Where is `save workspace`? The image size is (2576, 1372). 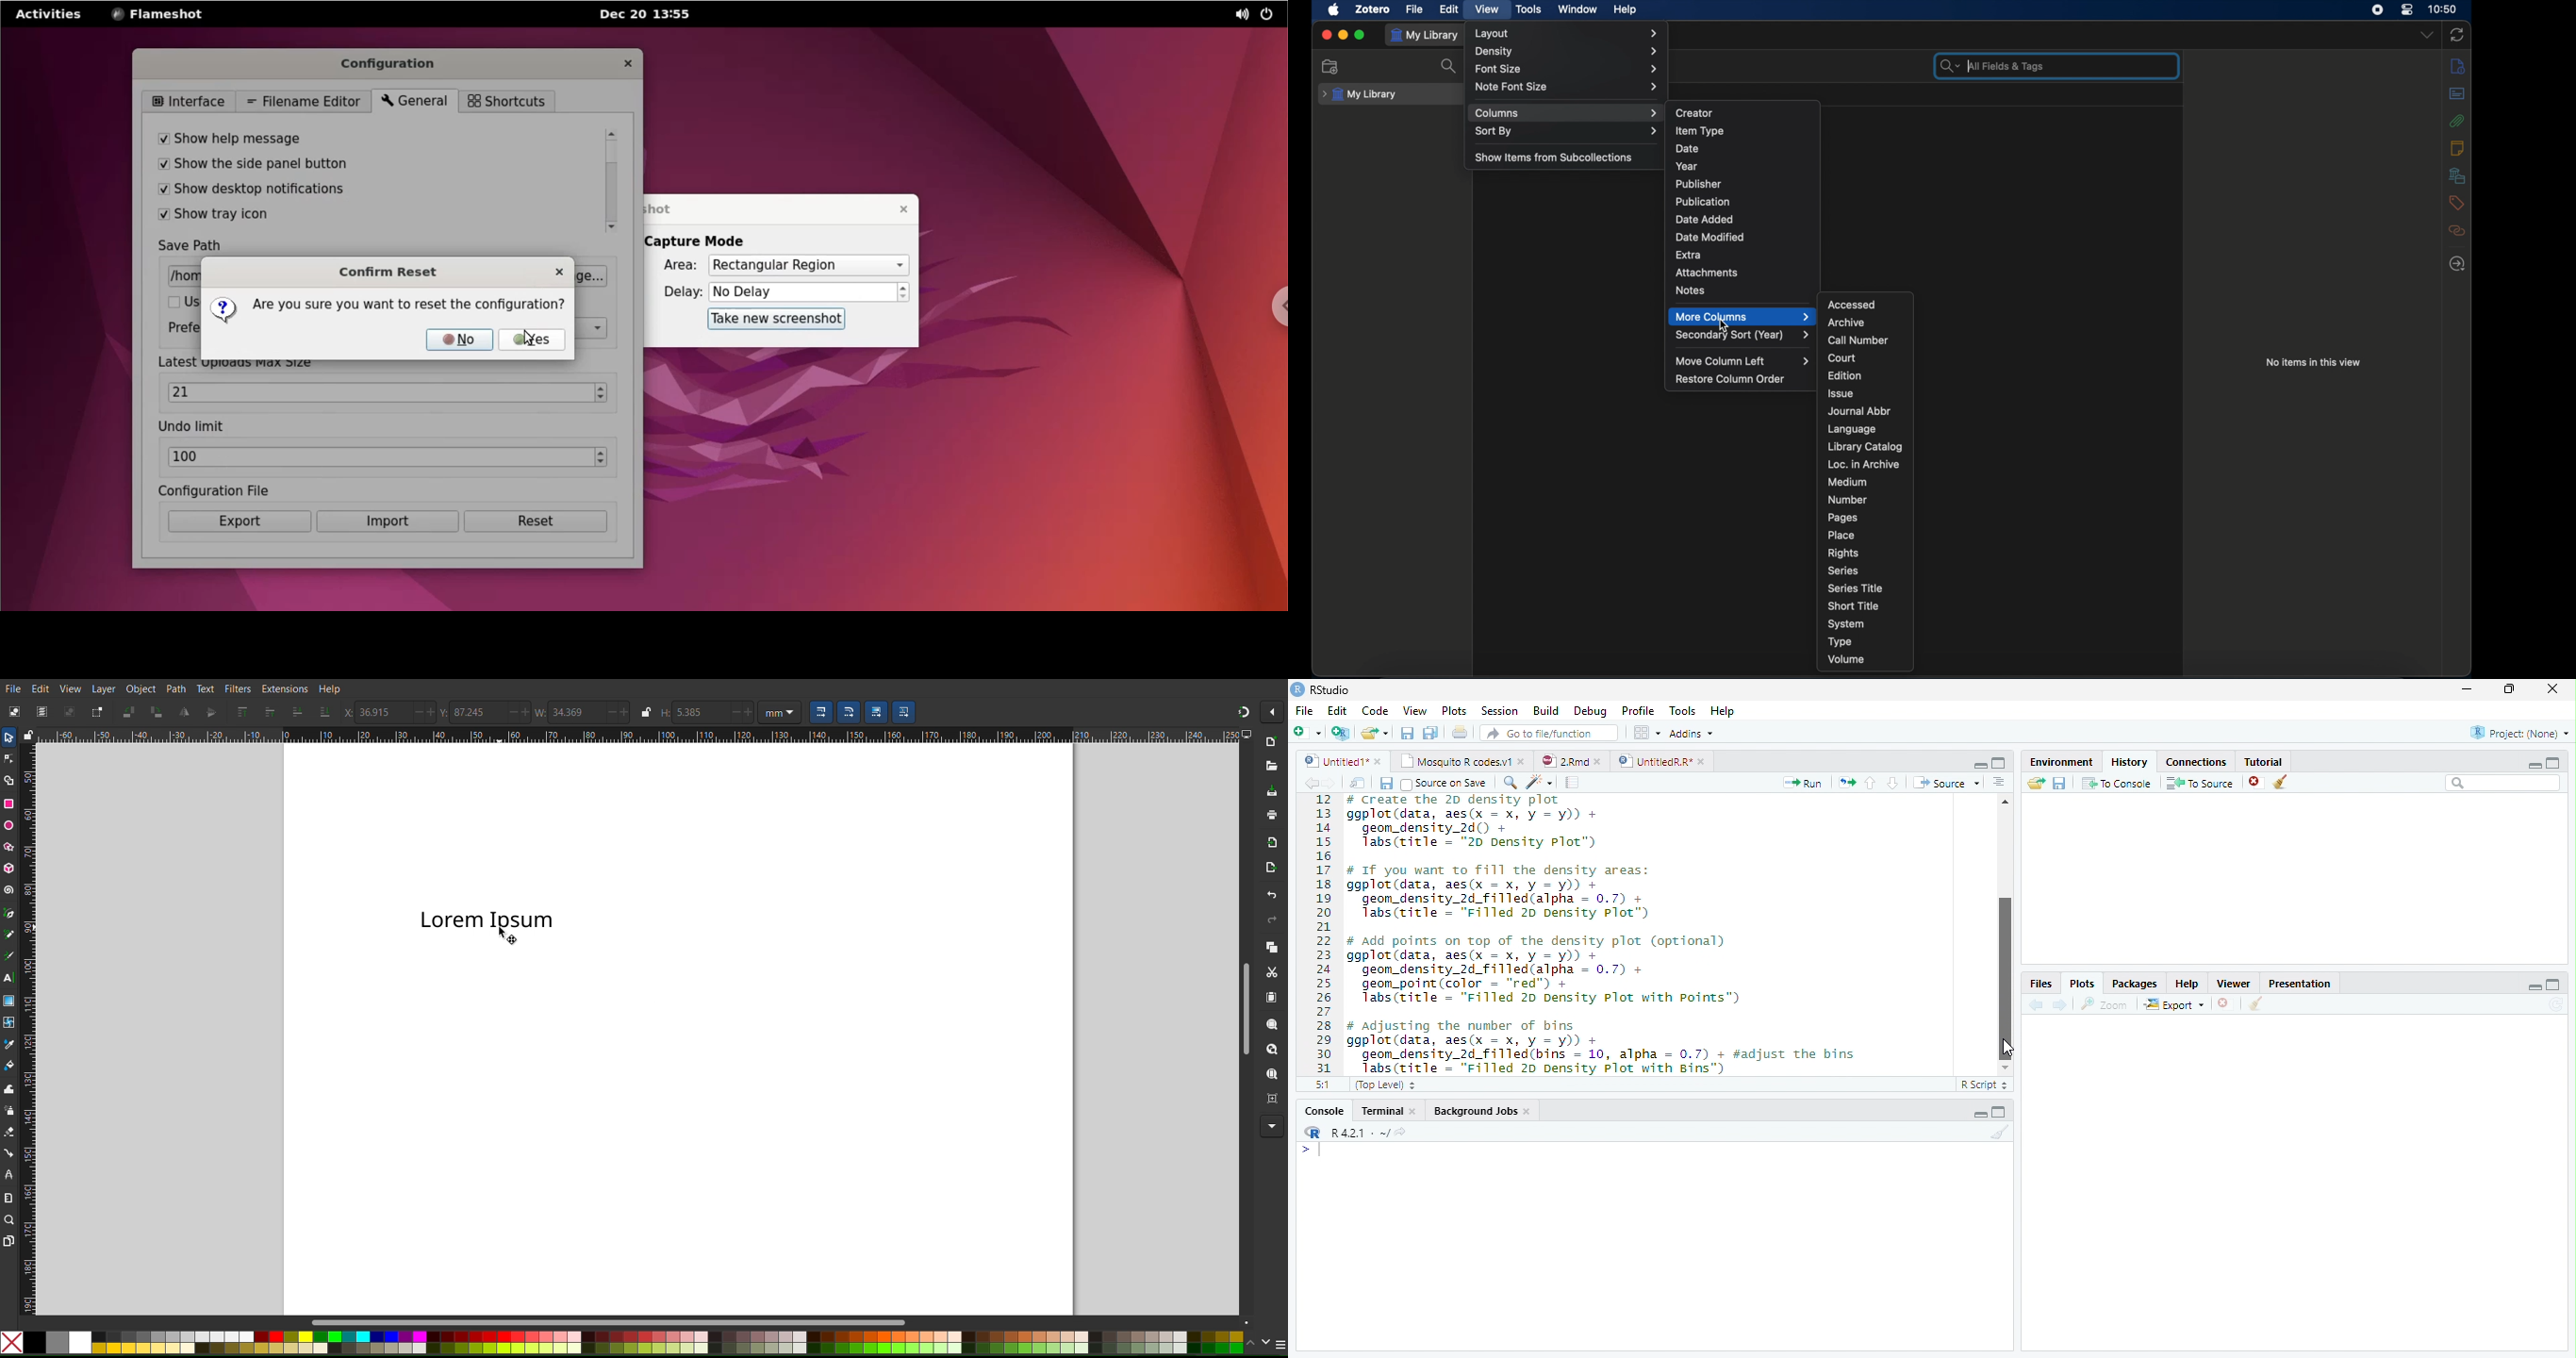 save workspace is located at coordinates (2061, 784).